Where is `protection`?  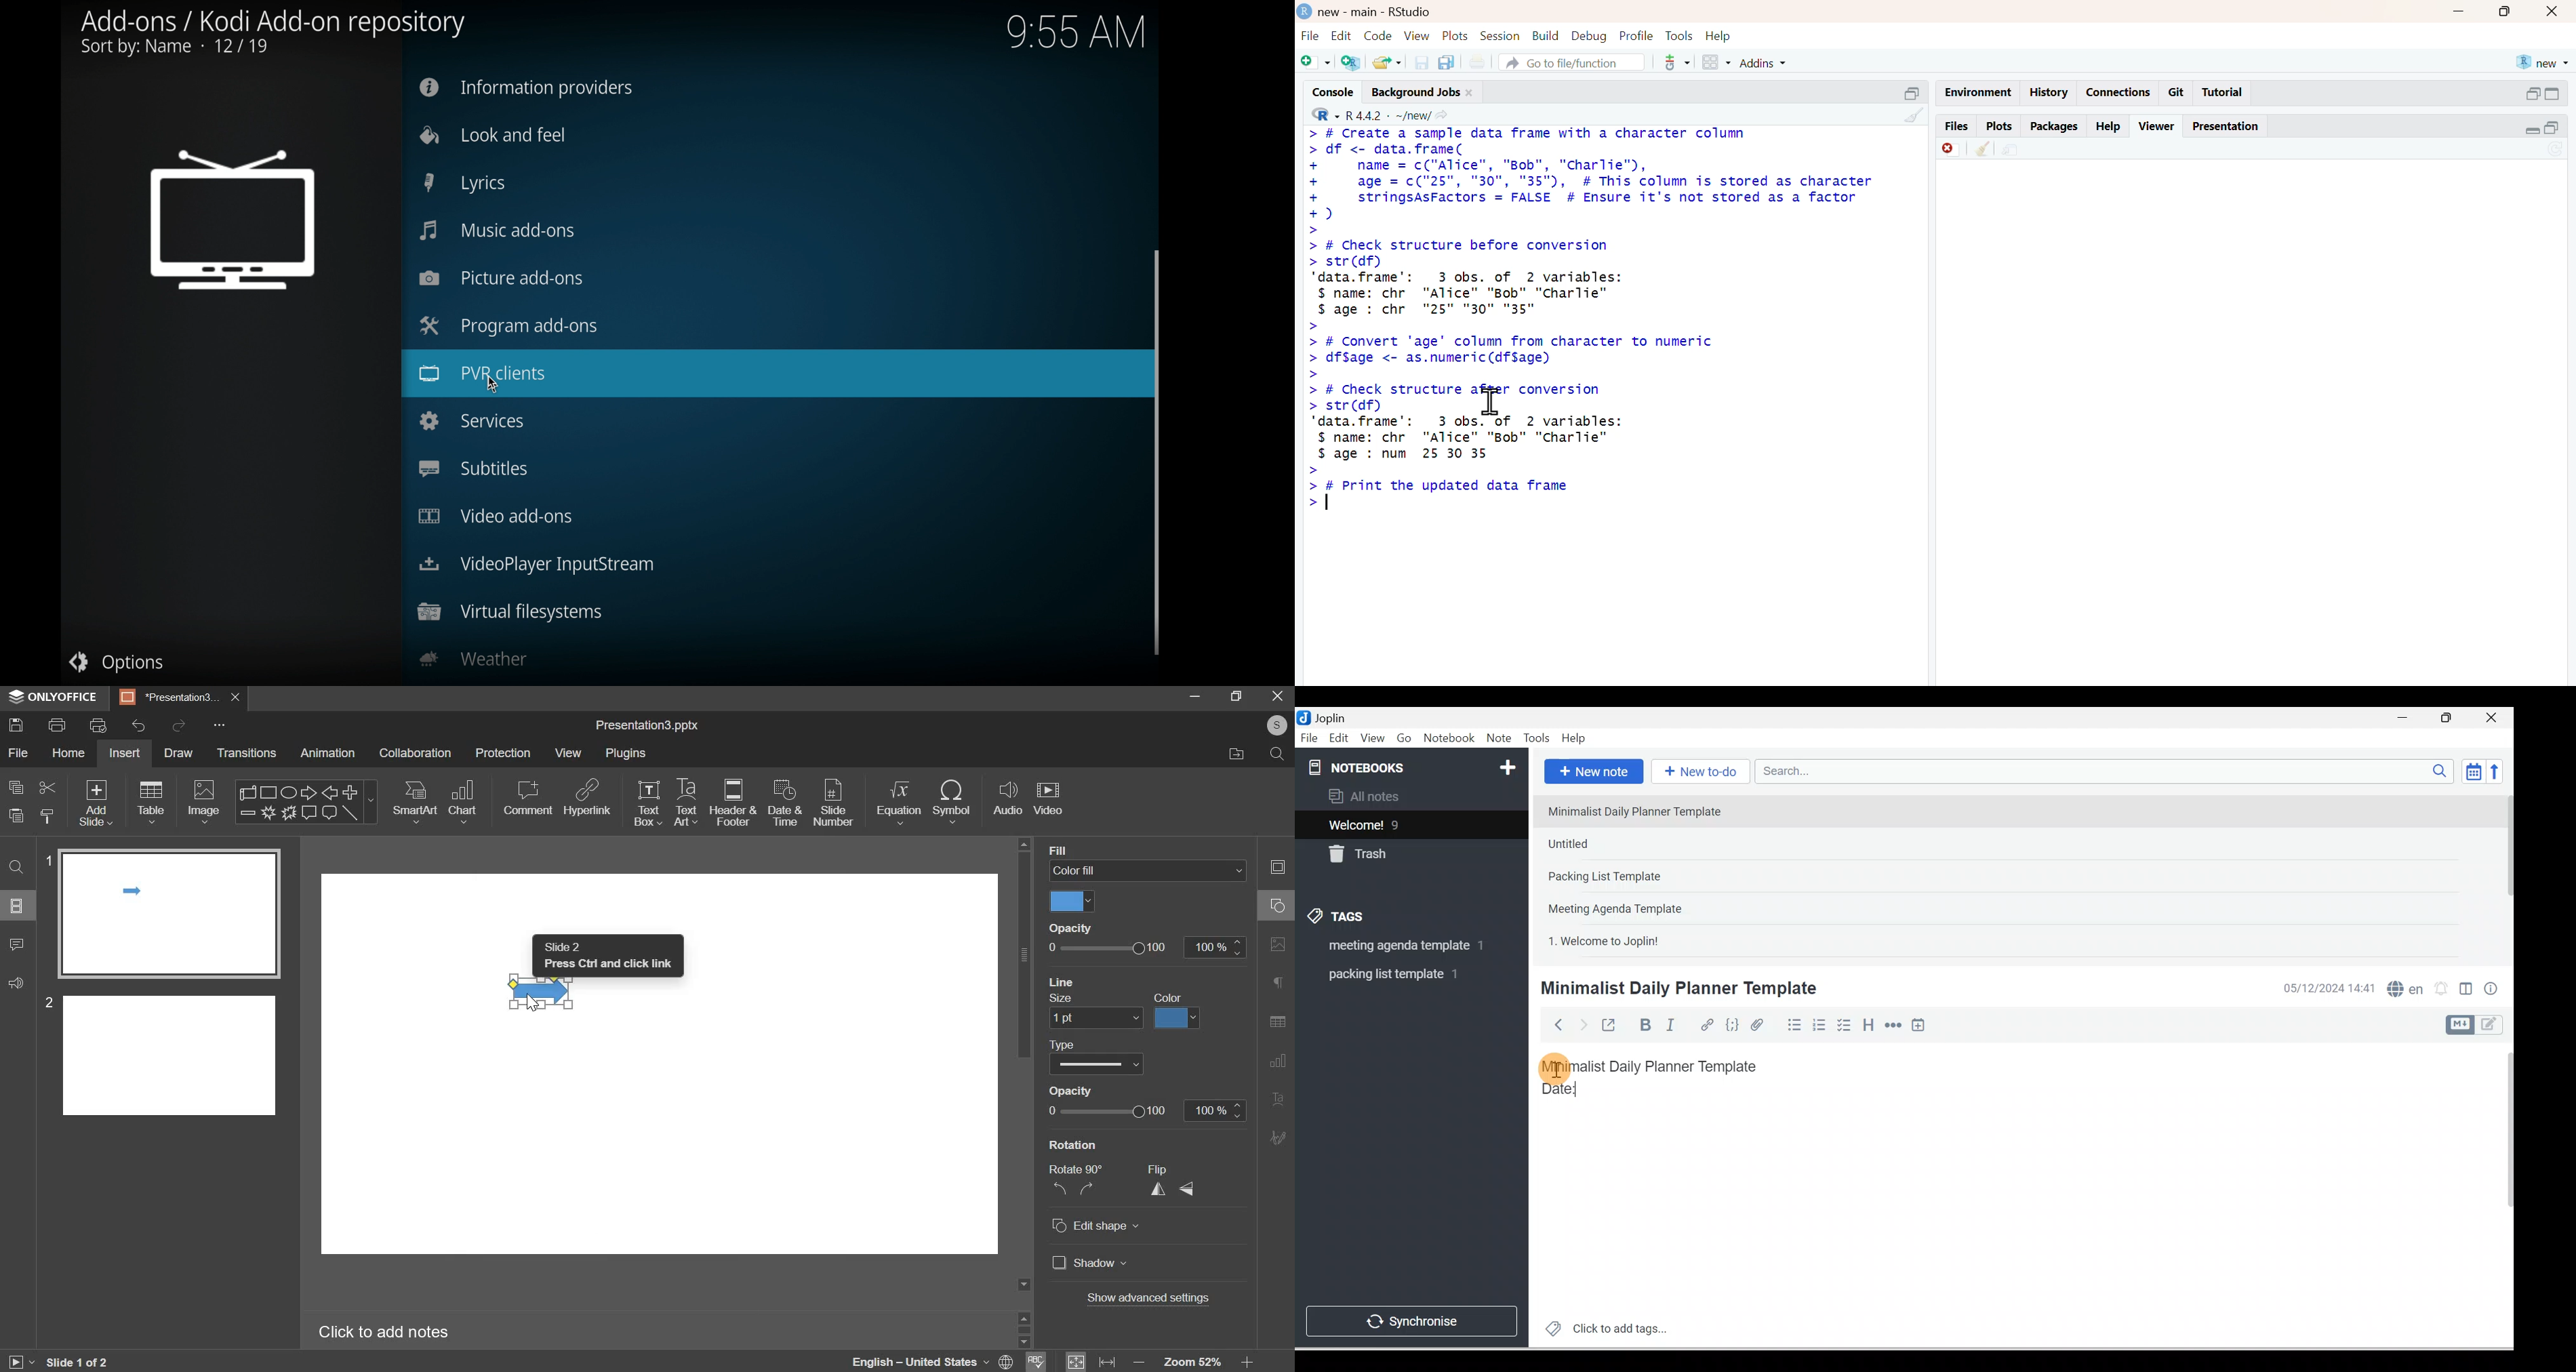 protection is located at coordinates (502, 752).